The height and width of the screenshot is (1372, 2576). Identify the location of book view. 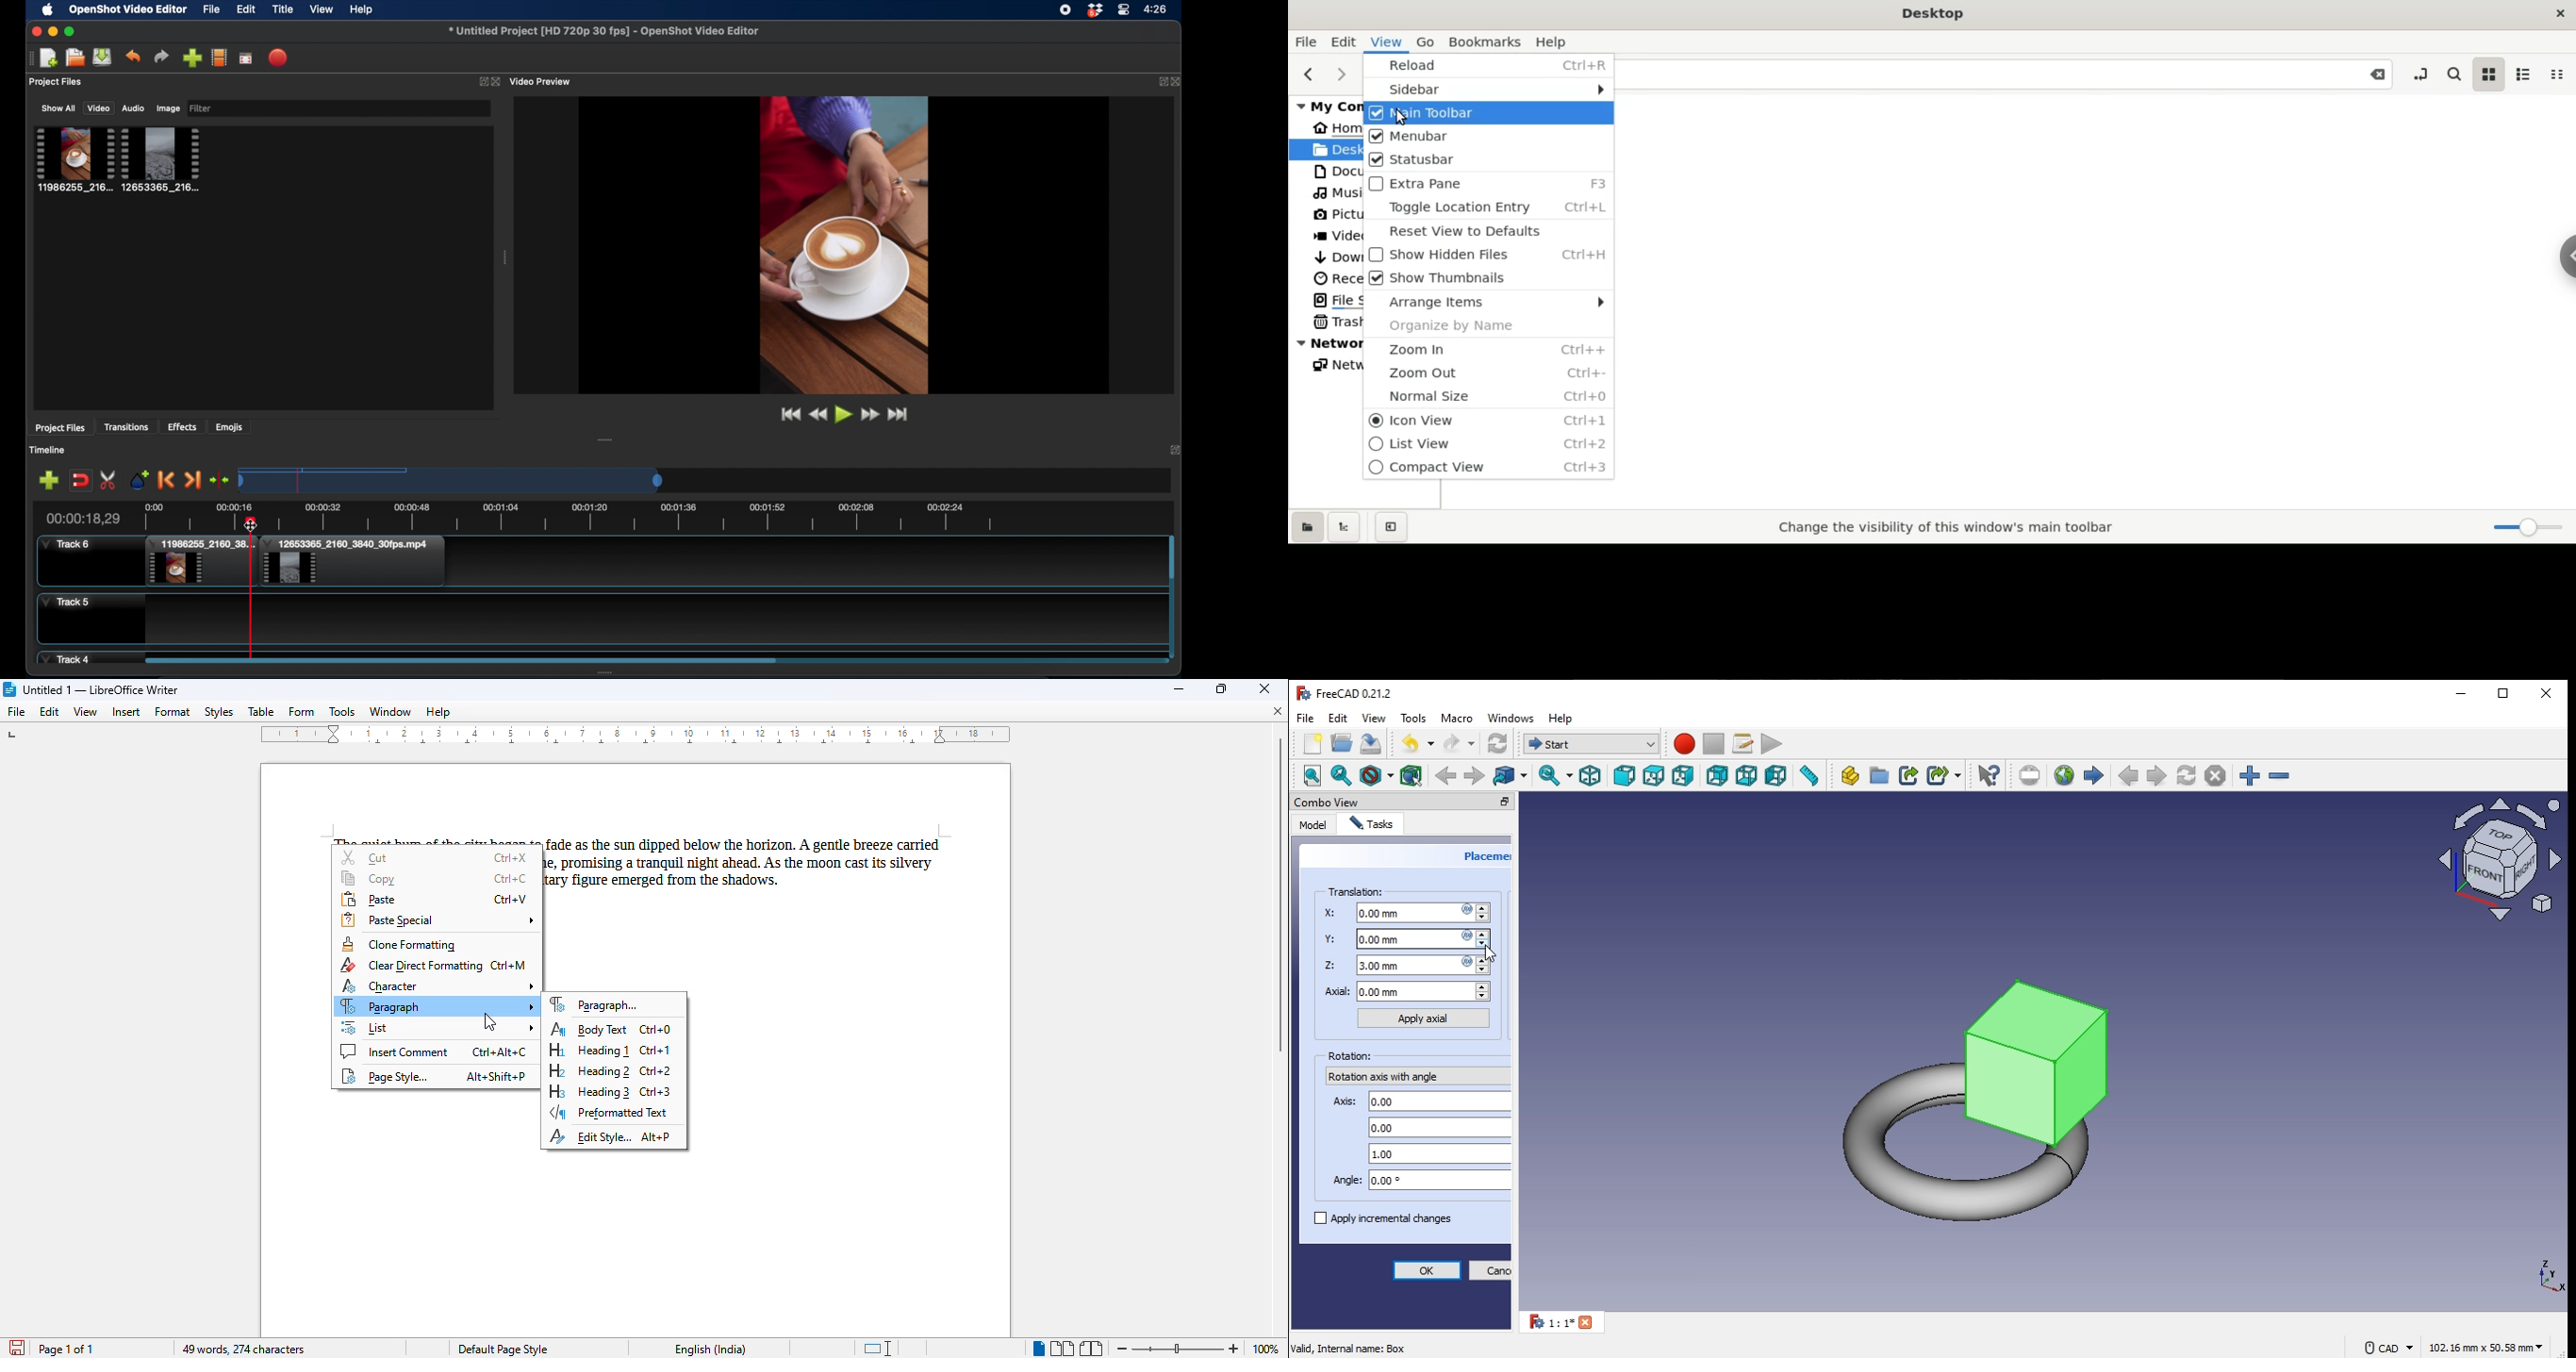
(1092, 1349).